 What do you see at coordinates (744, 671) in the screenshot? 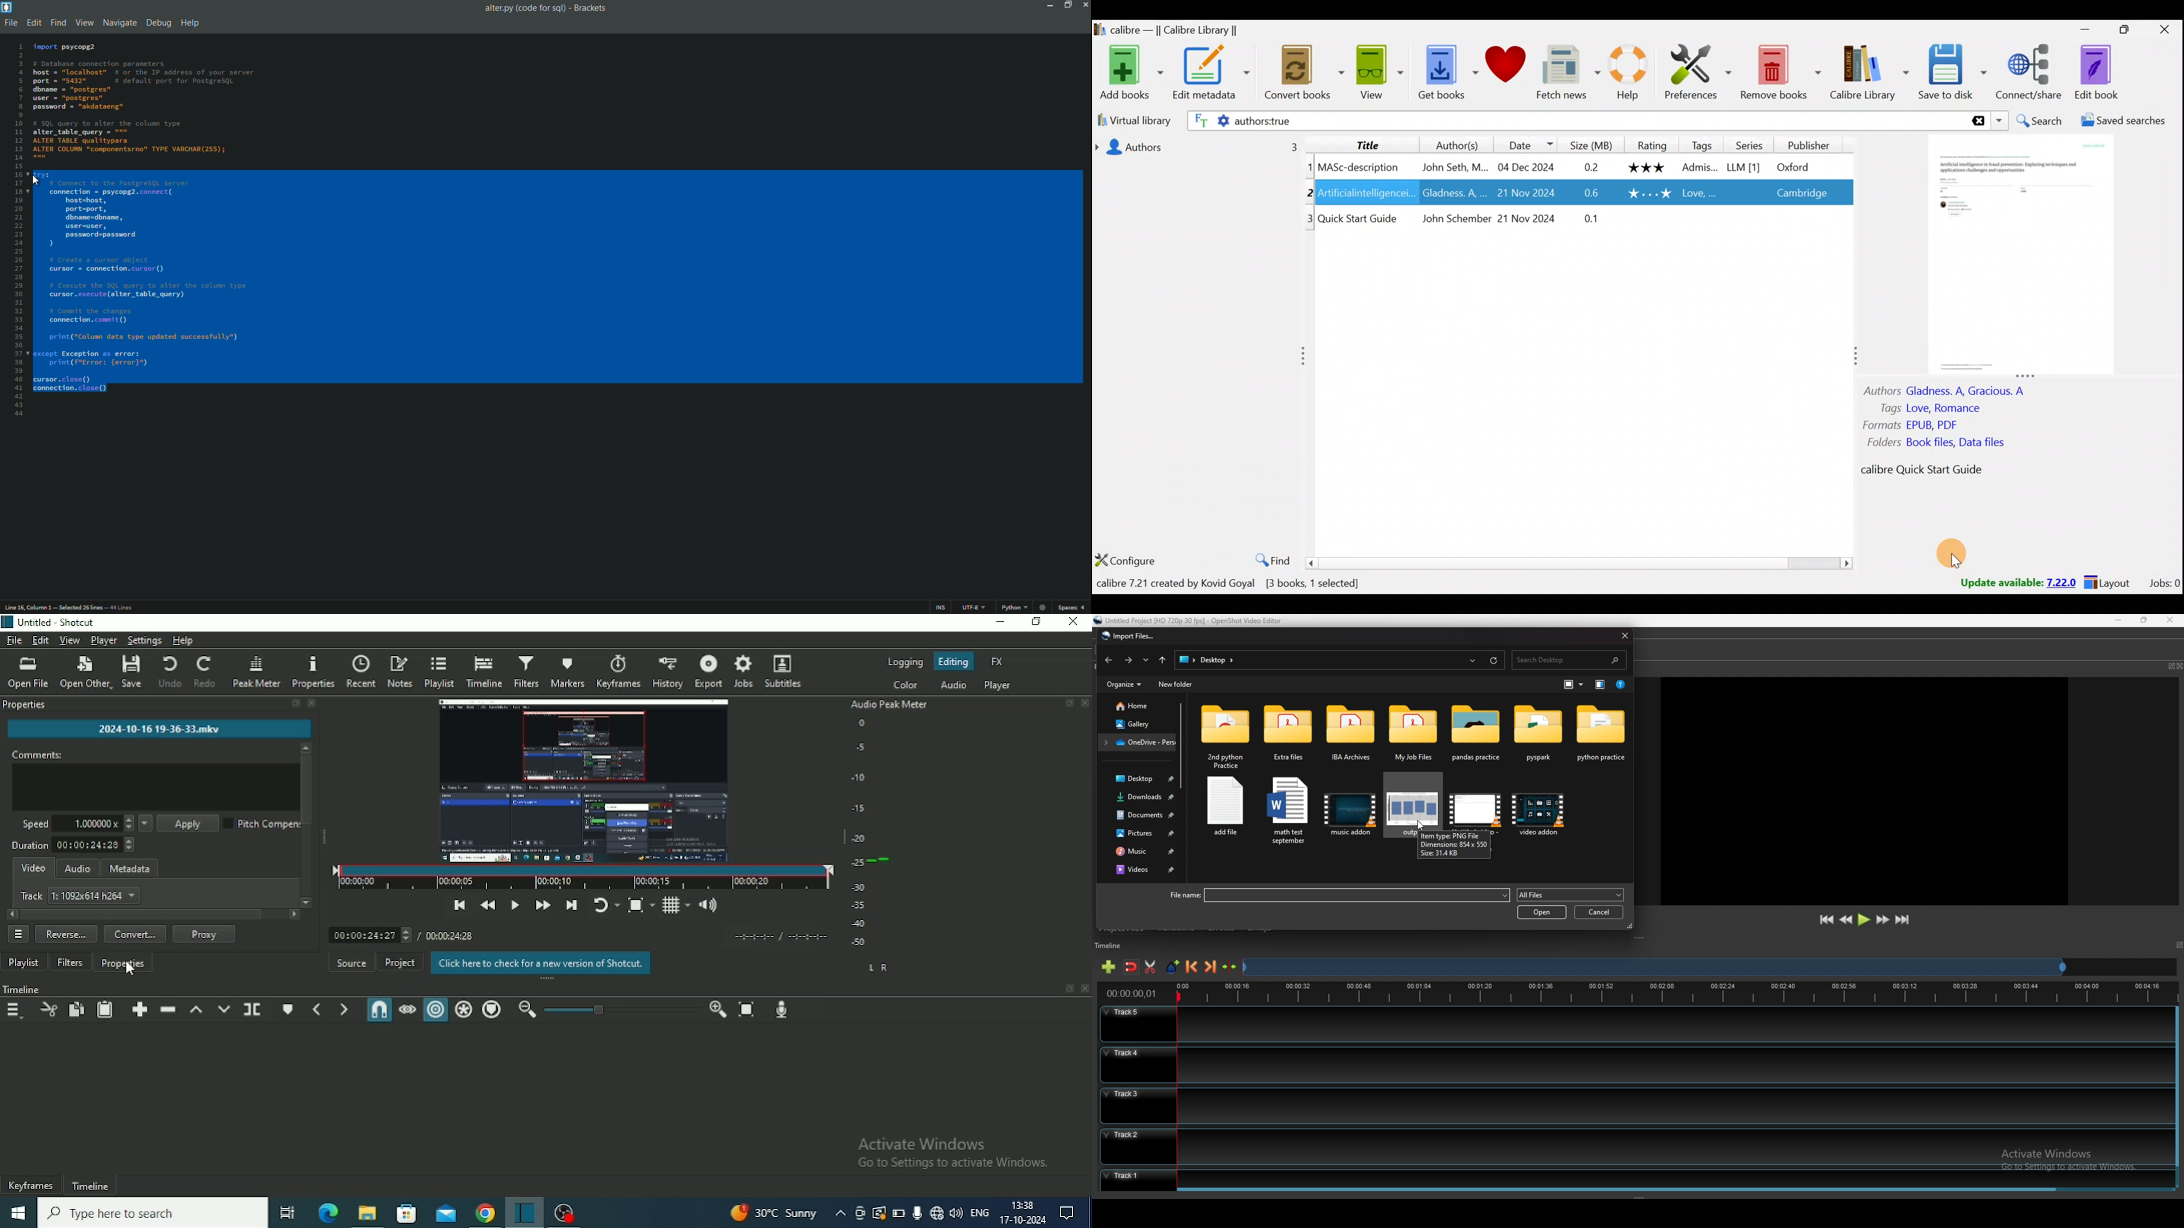
I see `Jobs` at bounding box center [744, 671].